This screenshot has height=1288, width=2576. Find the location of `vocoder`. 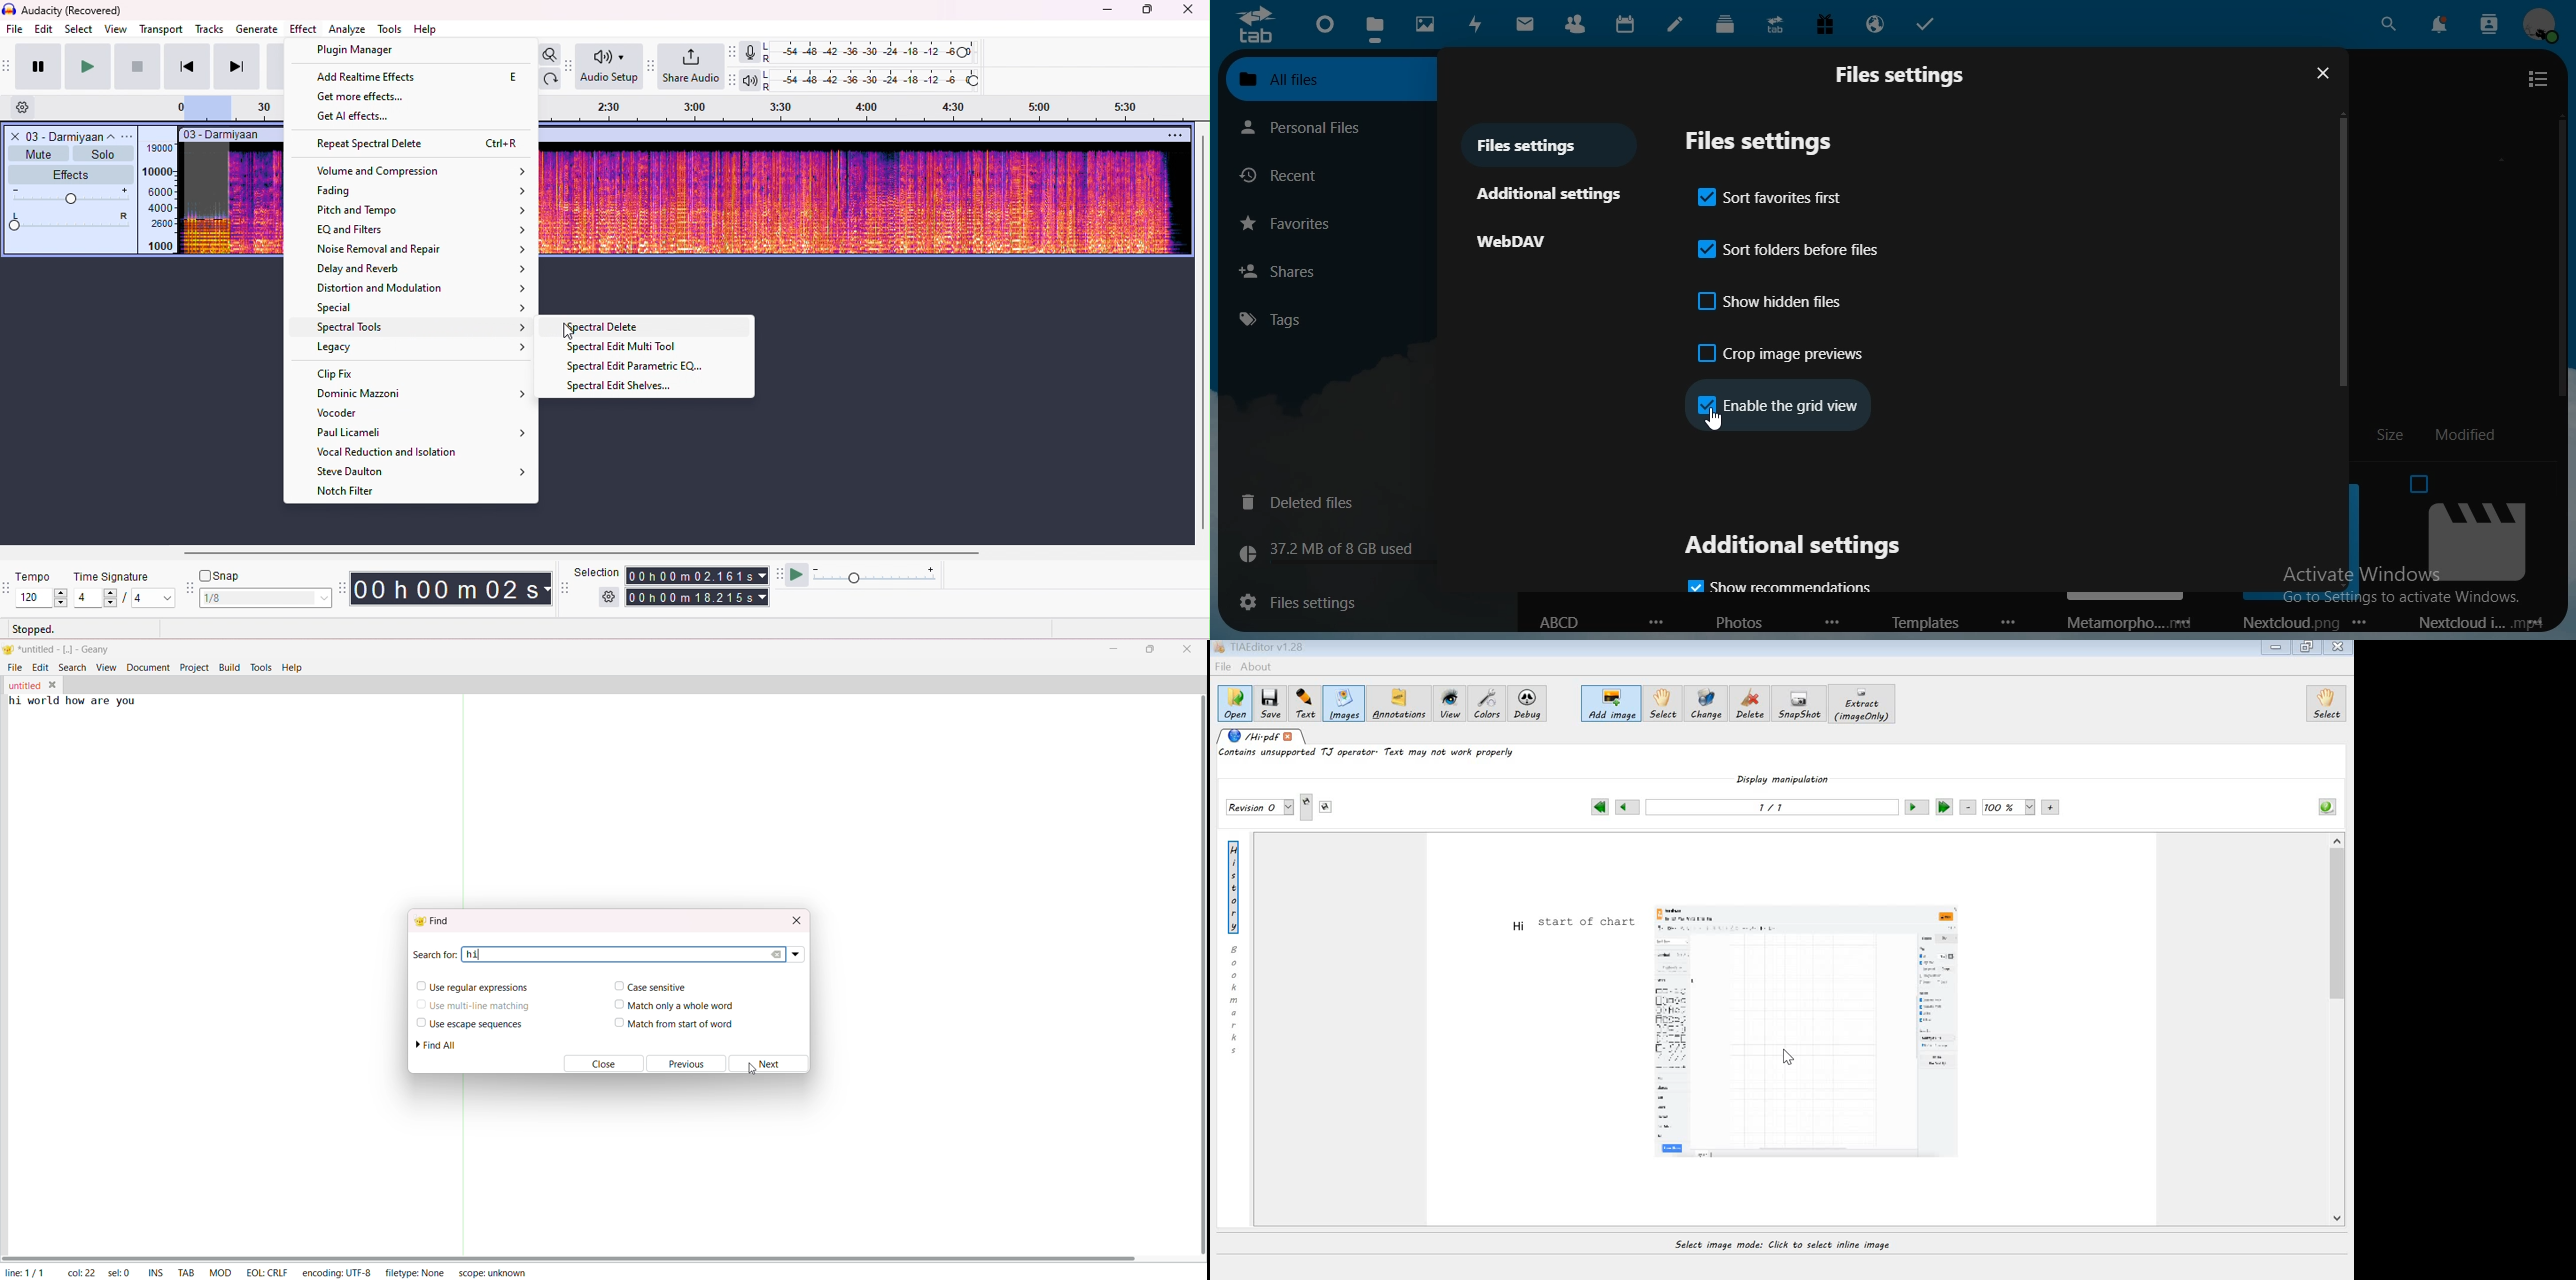

vocoder is located at coordinates (386, 414).